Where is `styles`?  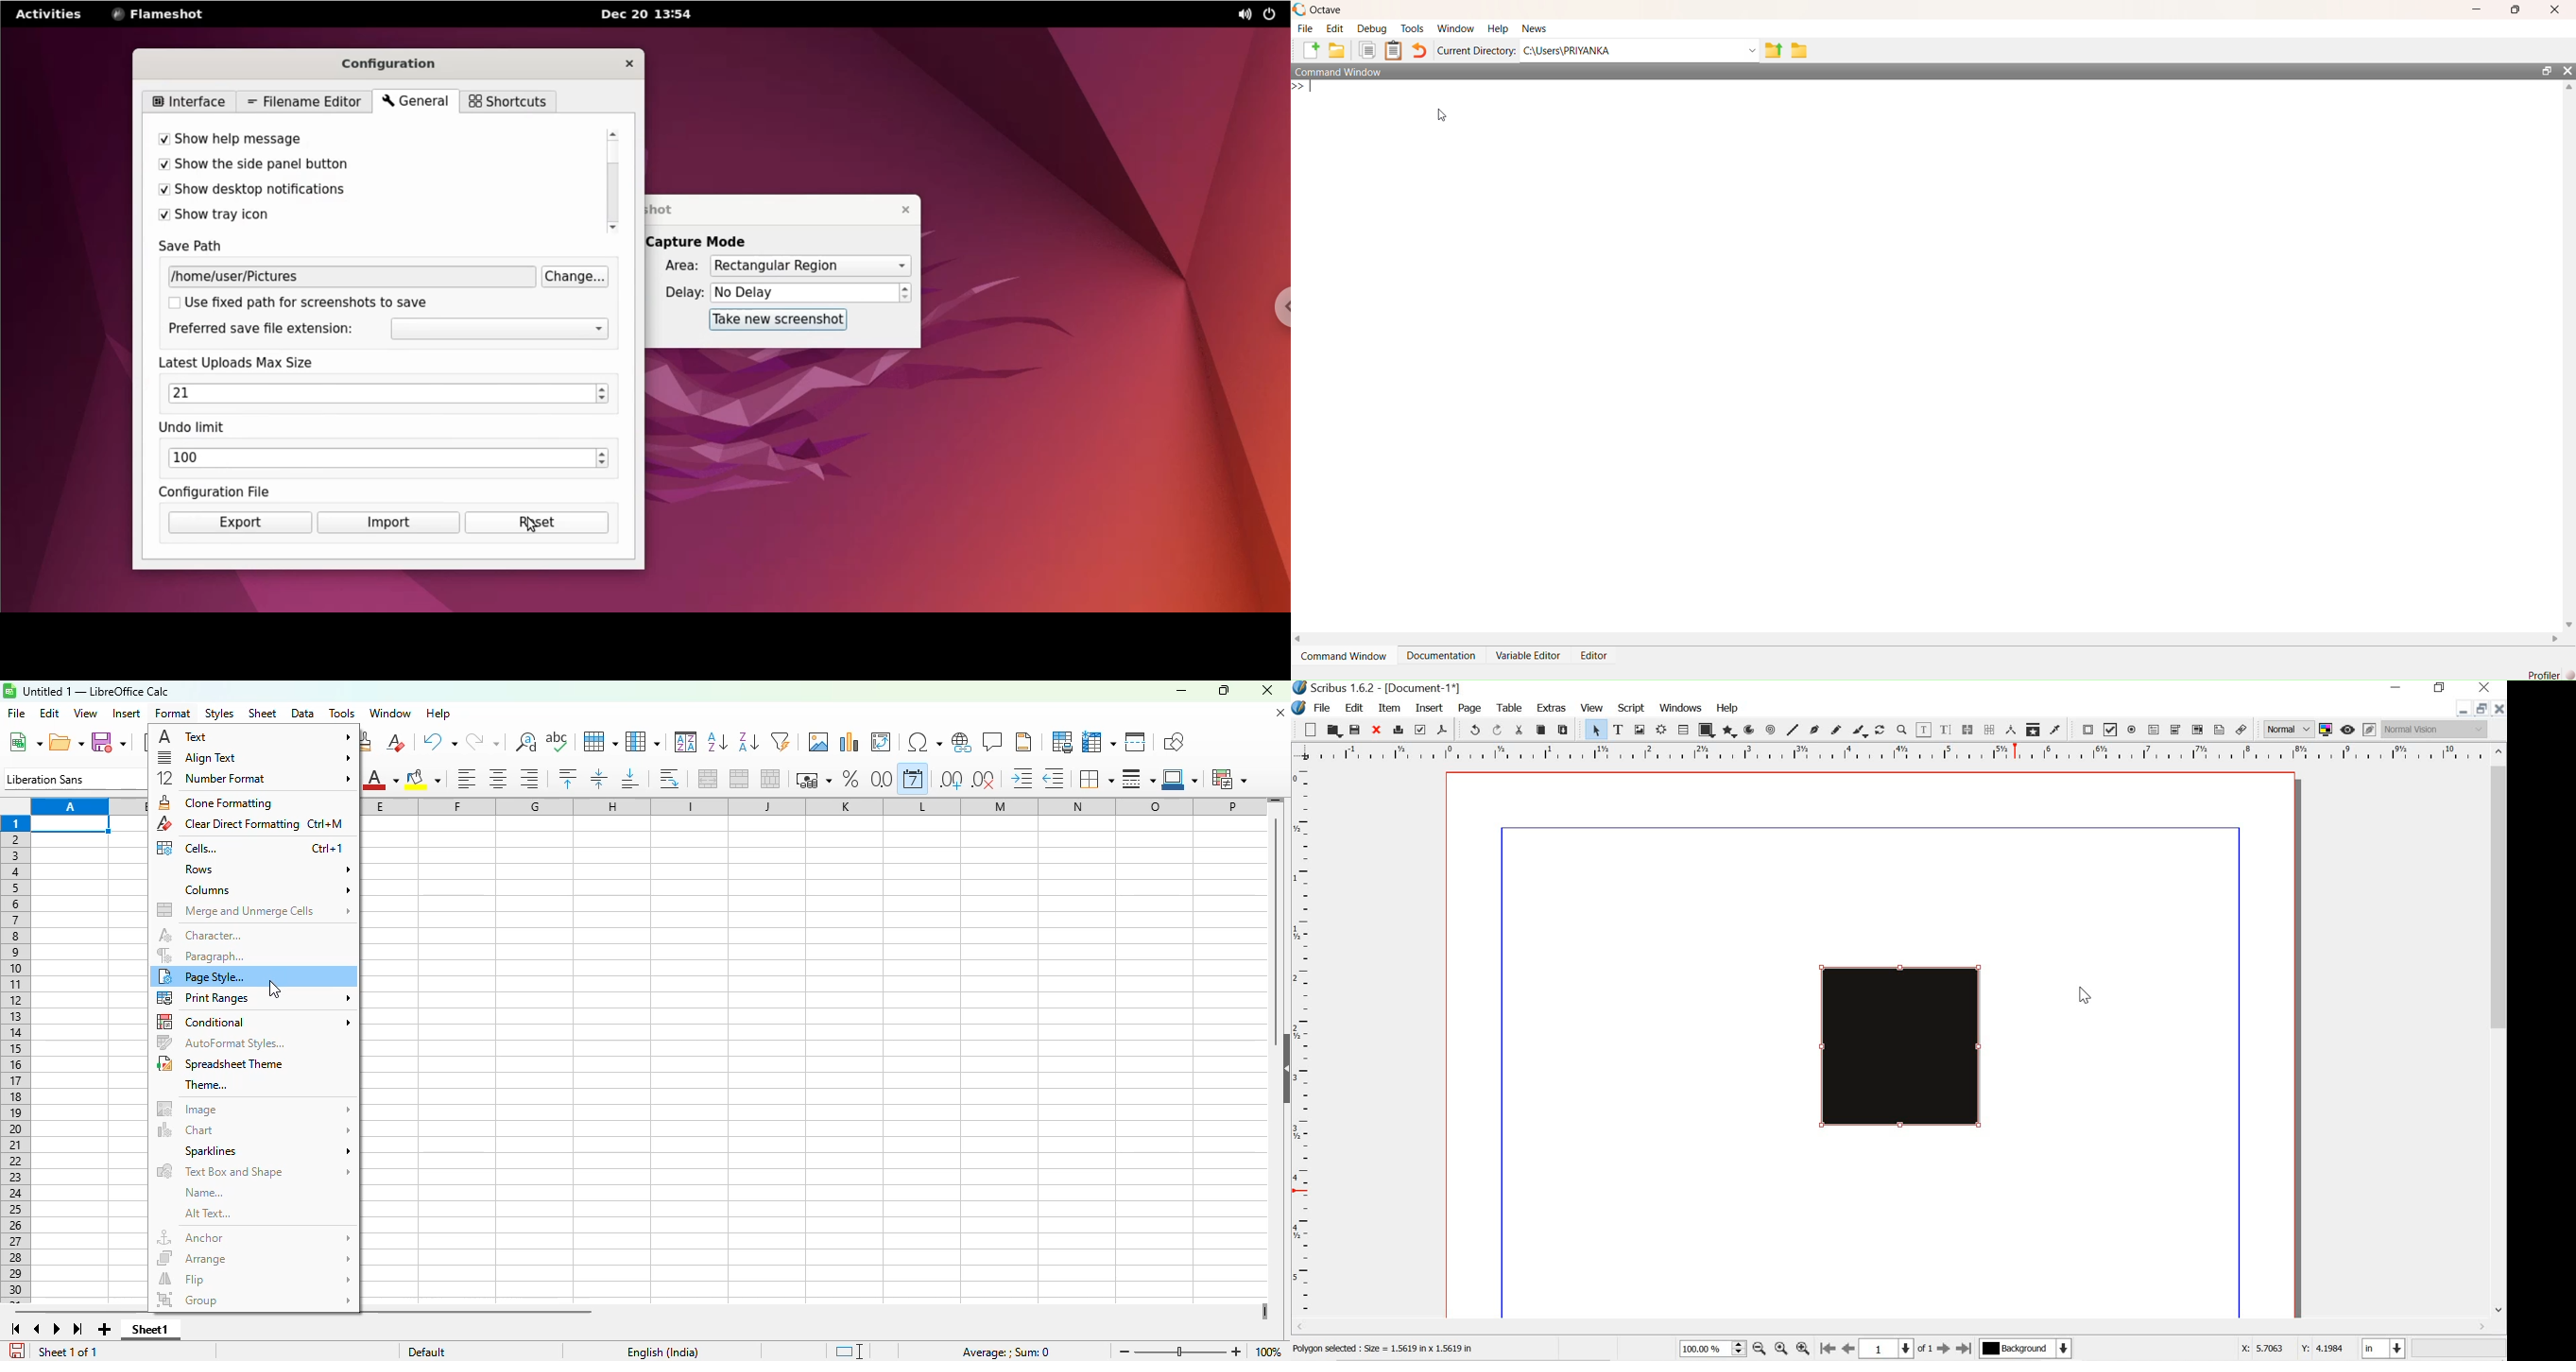
styles is located at coordinates (220, 714).